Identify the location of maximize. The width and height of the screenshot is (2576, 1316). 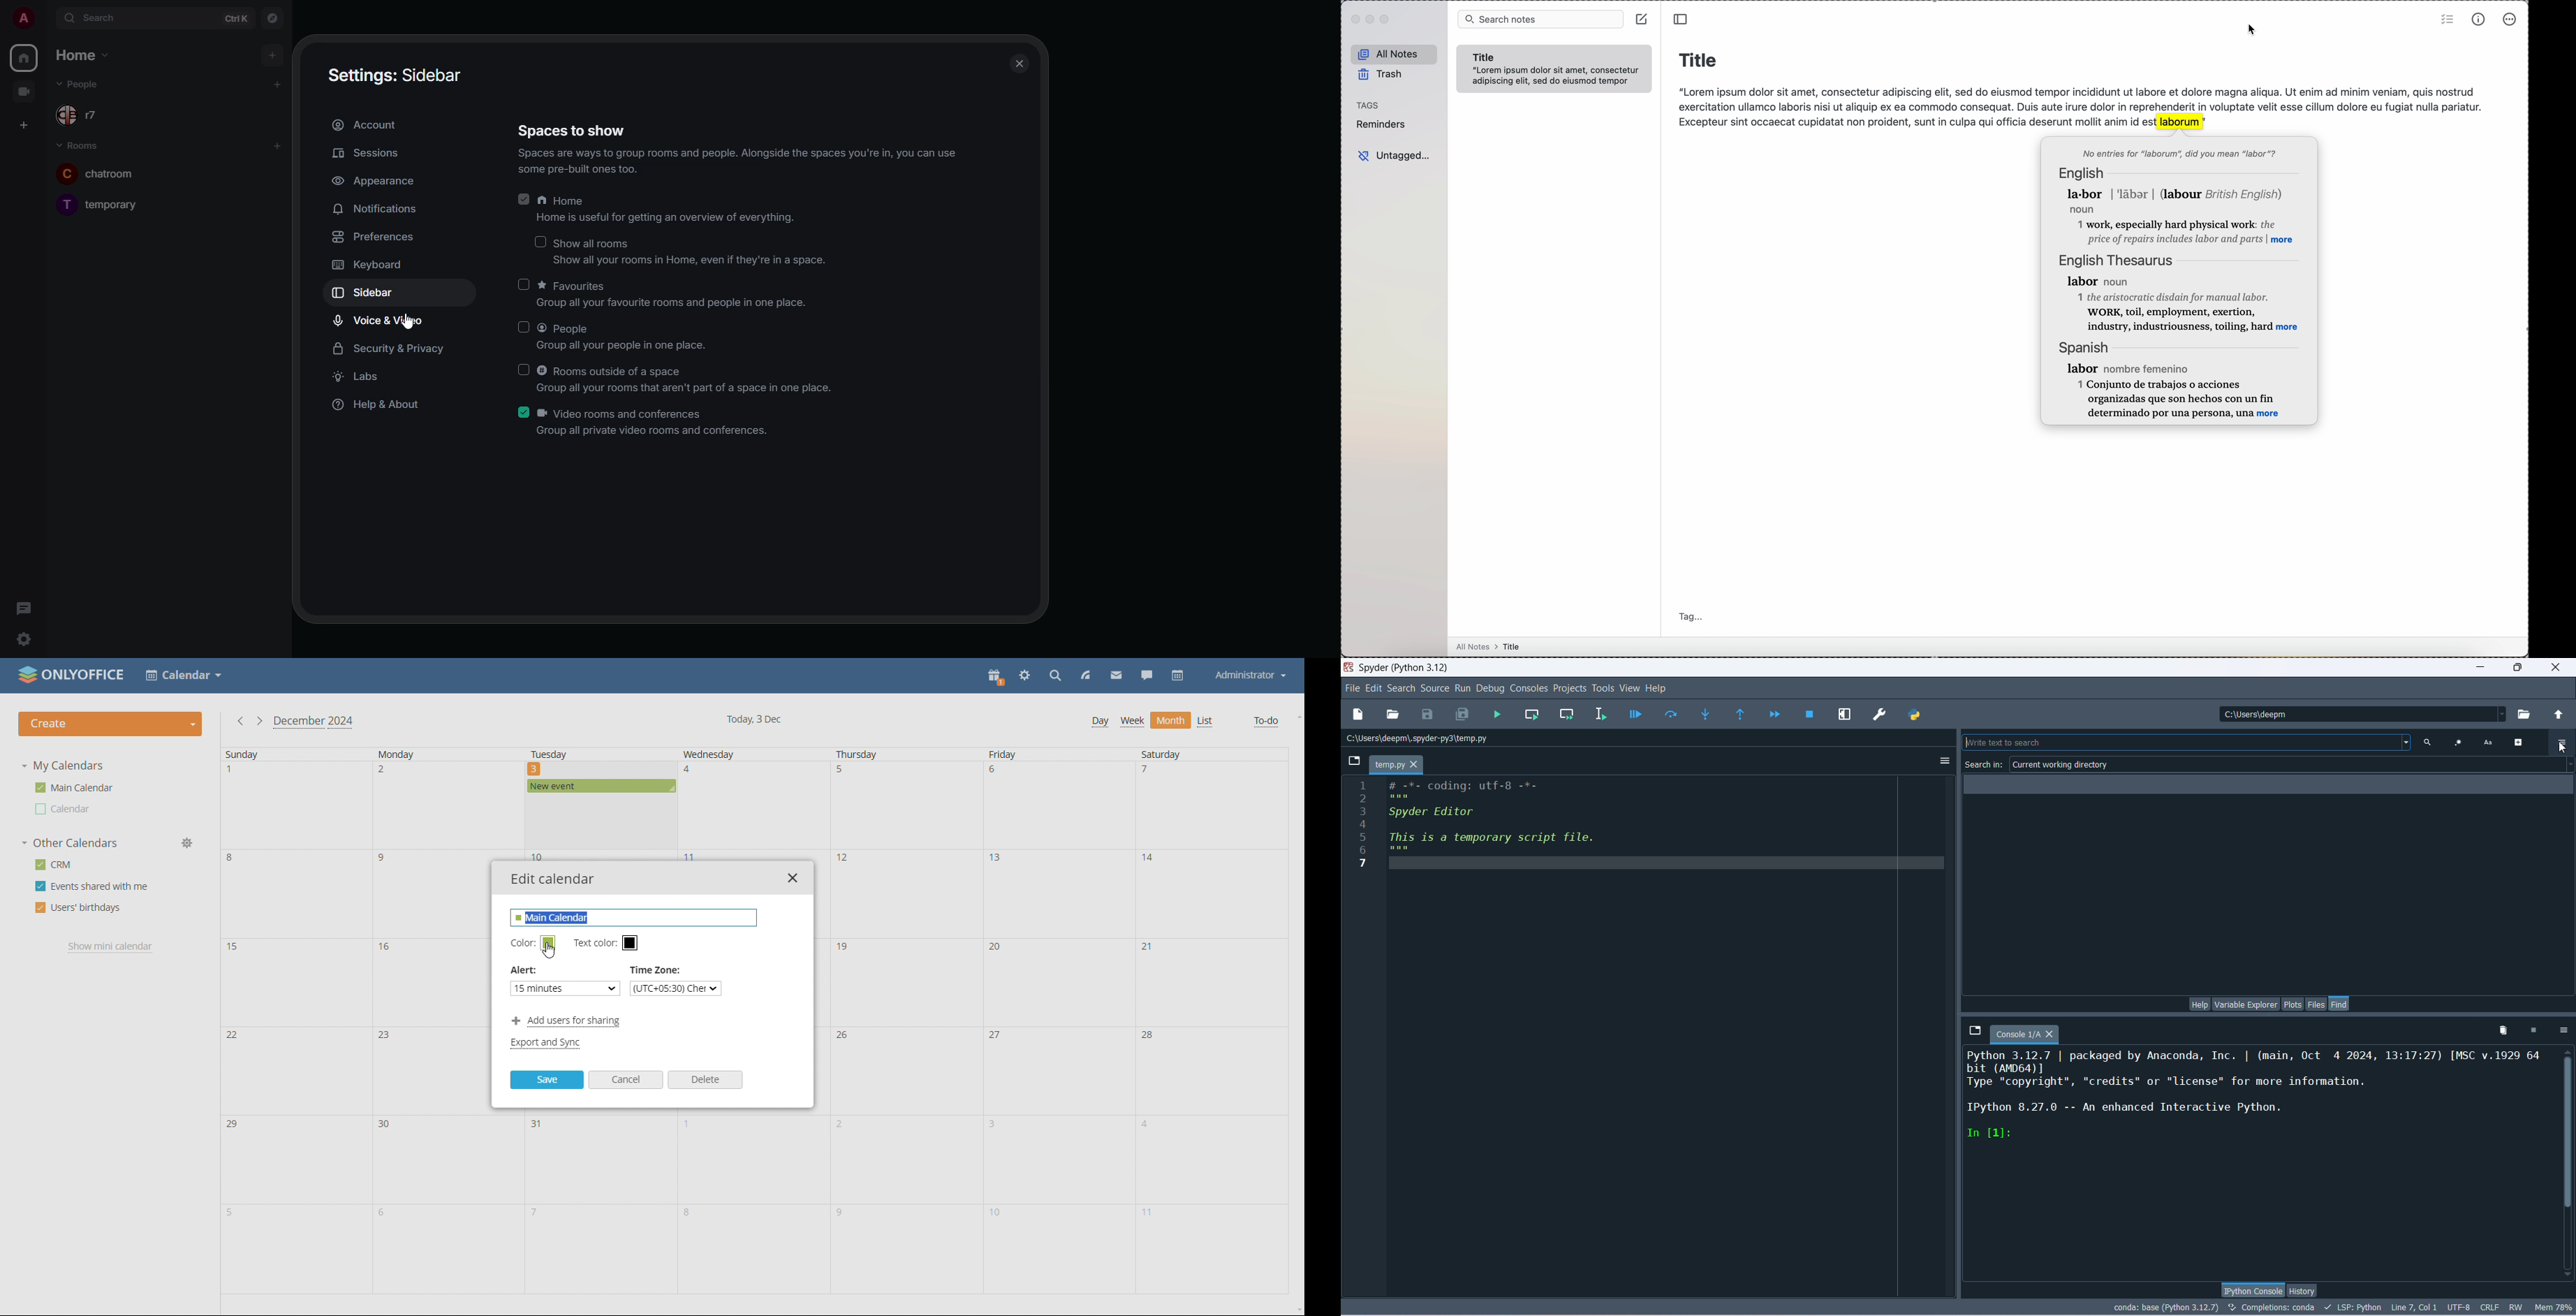
(2518, 668).